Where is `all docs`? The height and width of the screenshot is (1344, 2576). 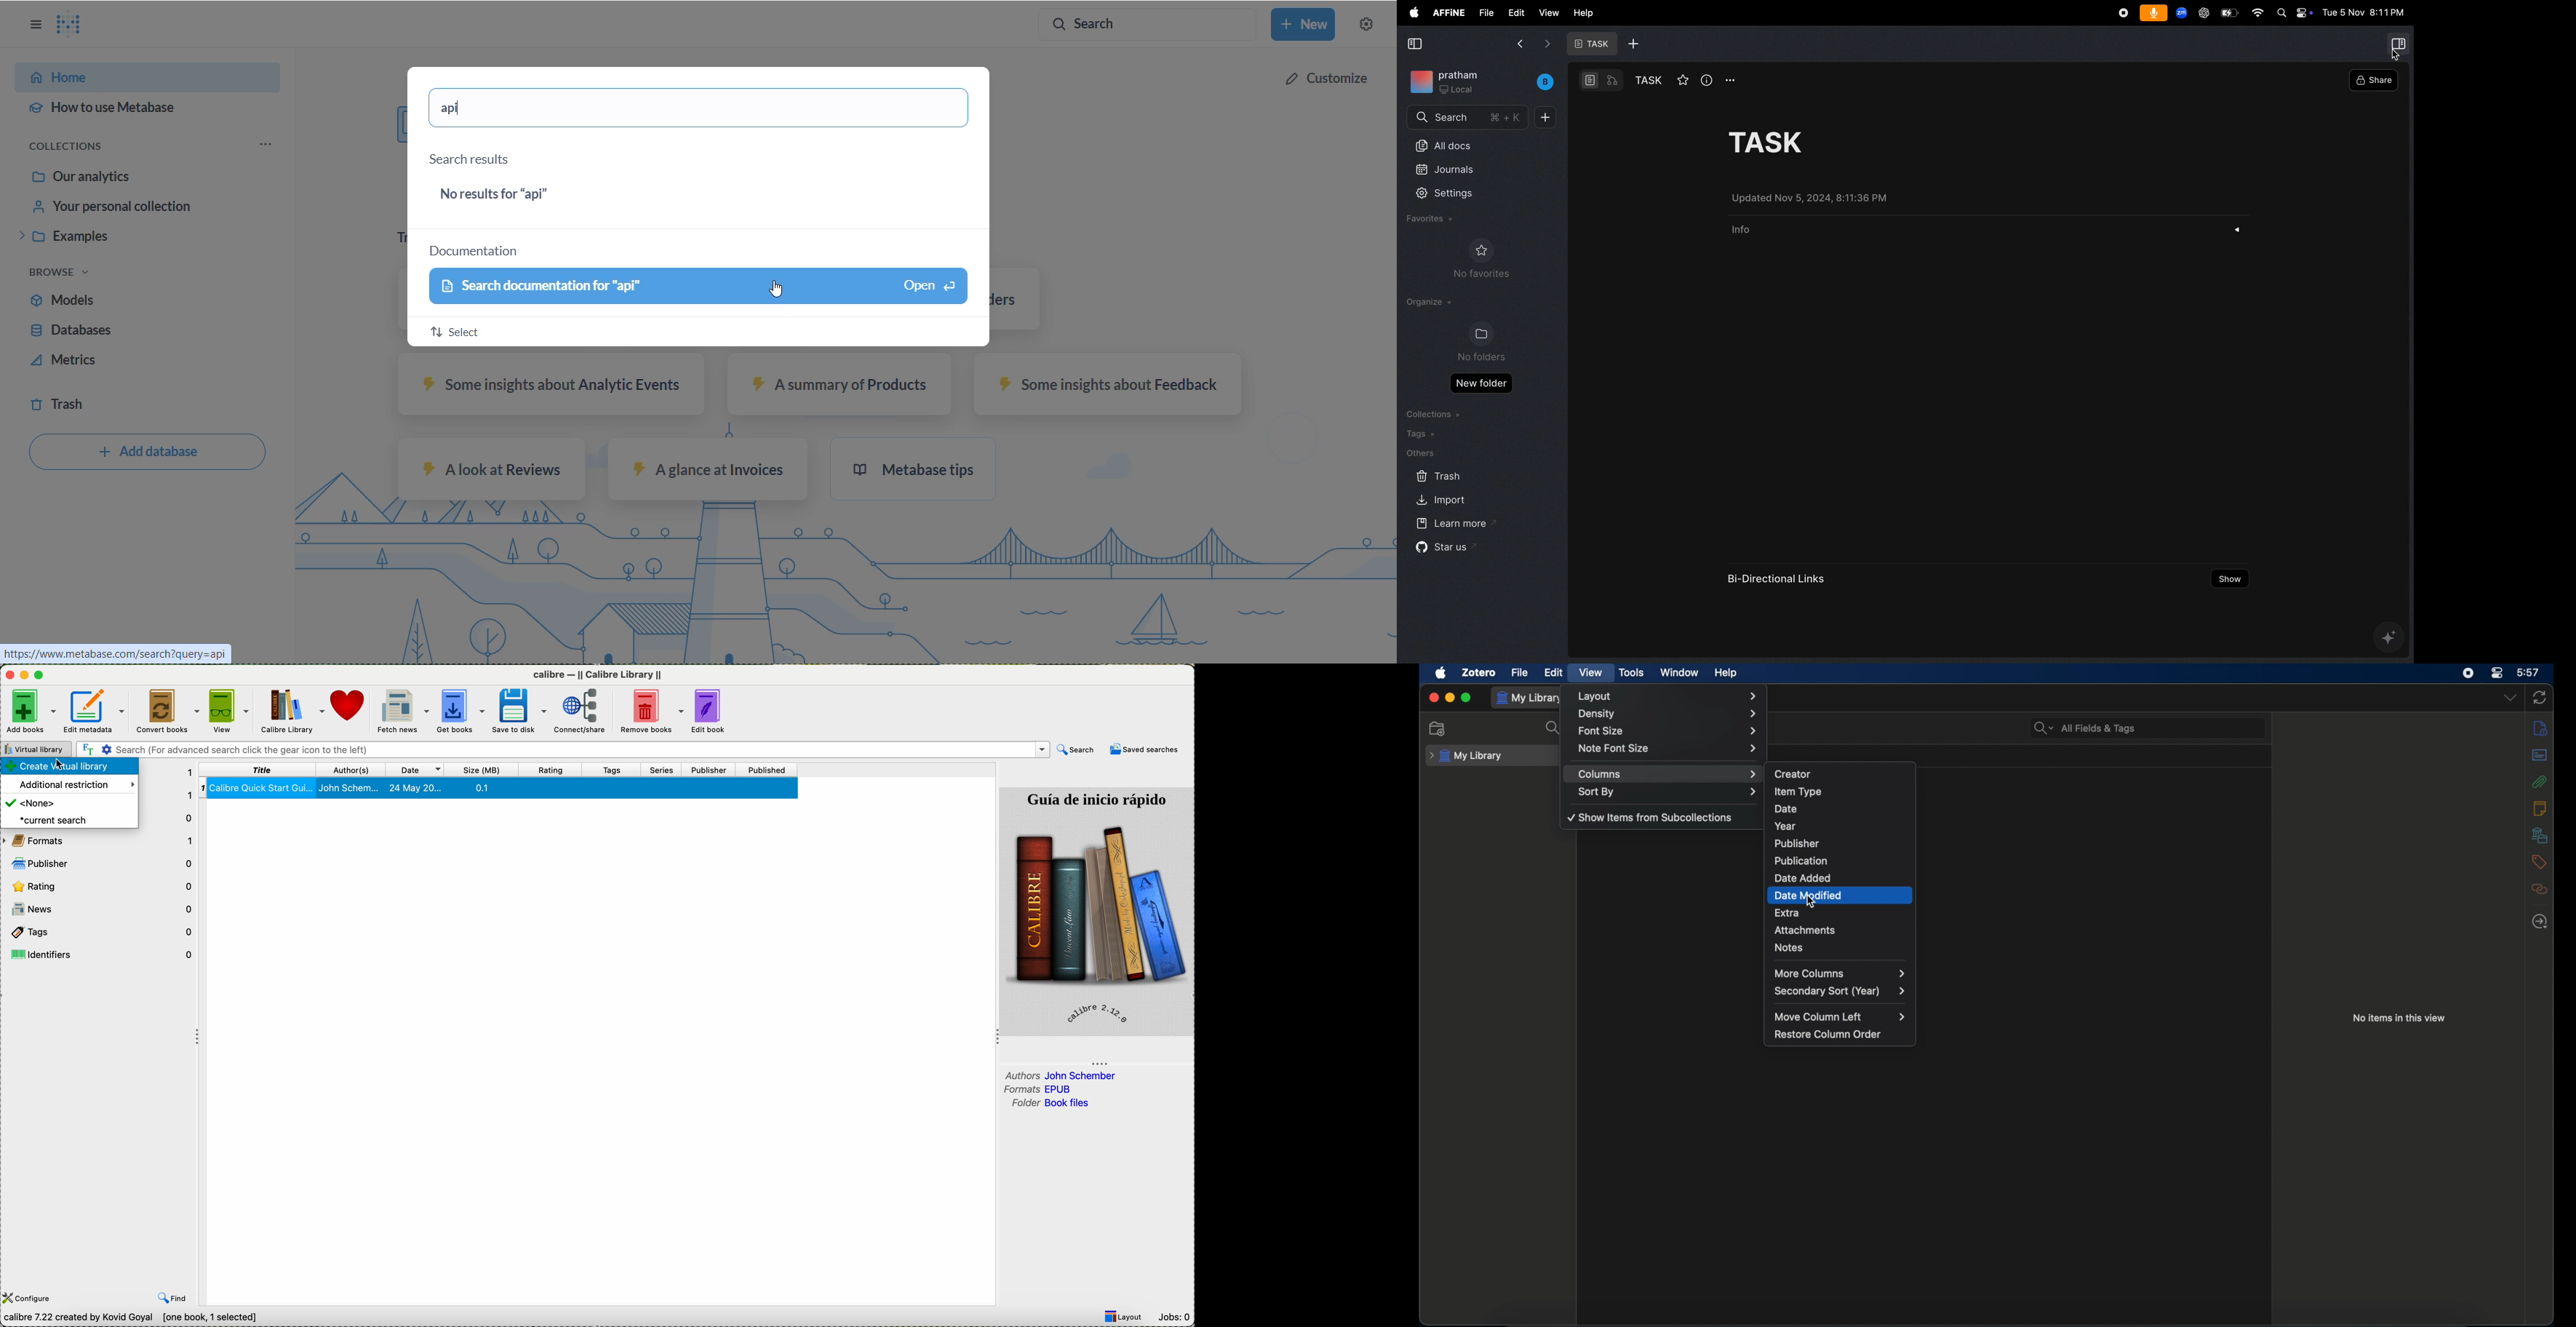
all docs is located at coordinates (1469, 145).